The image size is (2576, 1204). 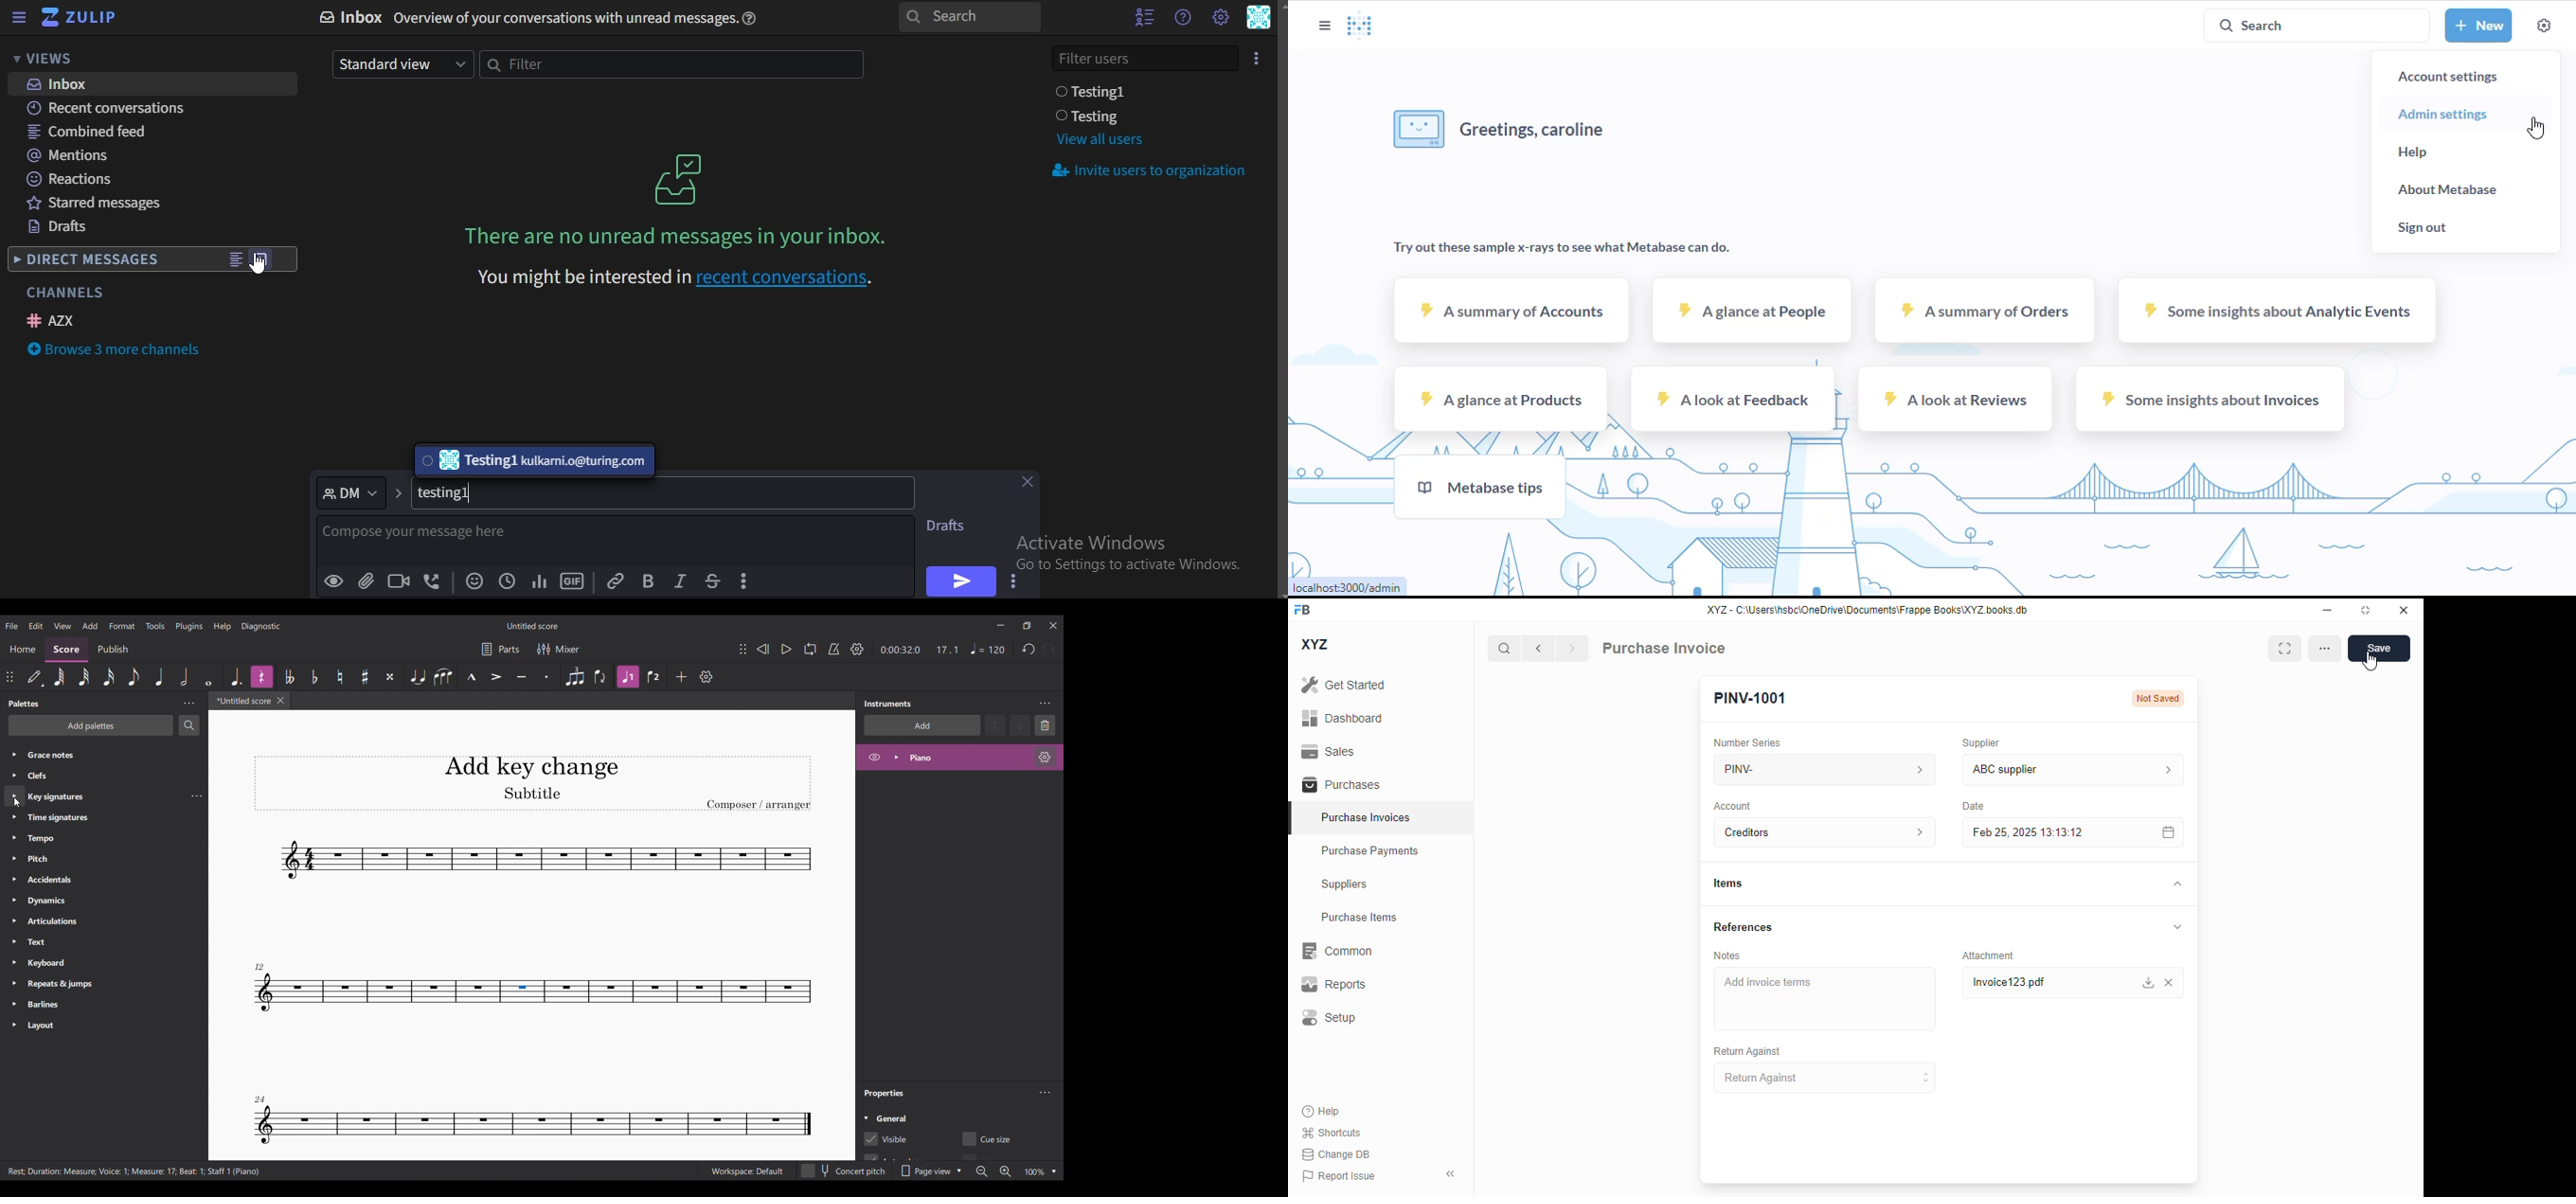 What do you see at coordinates (2404, 609) in the screenshot?
I see `close` at bounding box center [2404, 609].